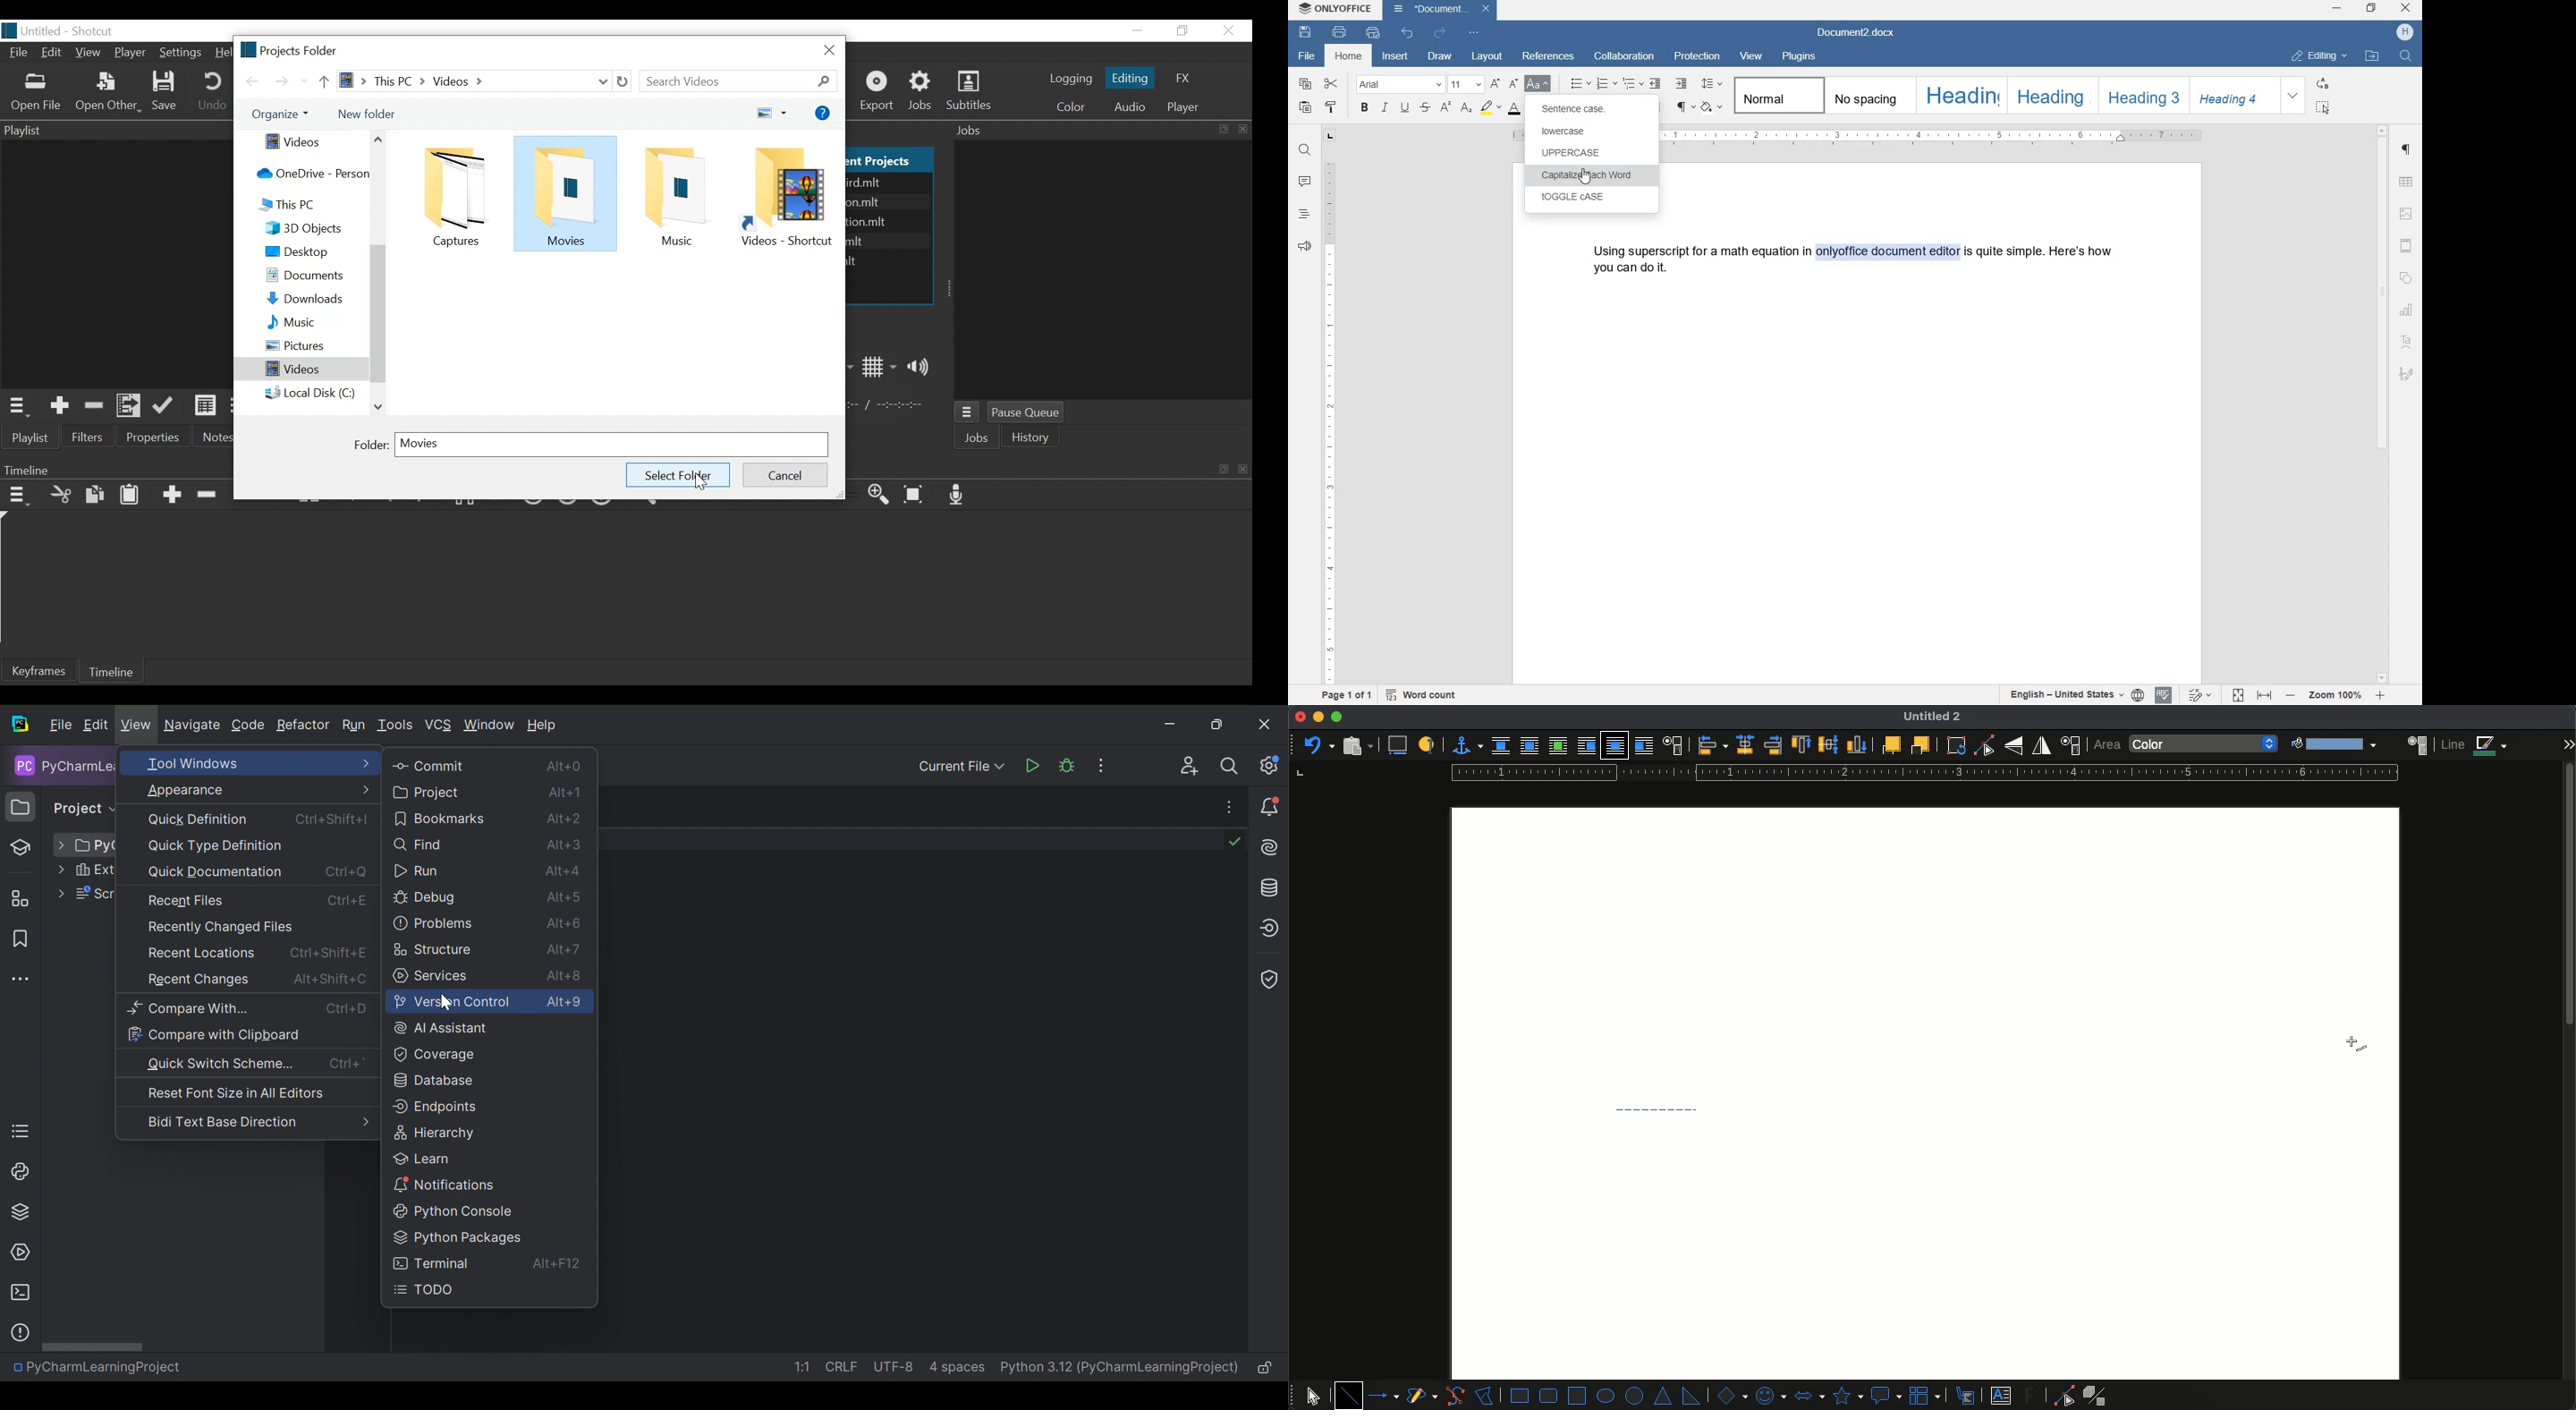  What do you see at coordinates (2336, 8) in the screenshot?
I see `minimize` at bounding box center [2336, 8].